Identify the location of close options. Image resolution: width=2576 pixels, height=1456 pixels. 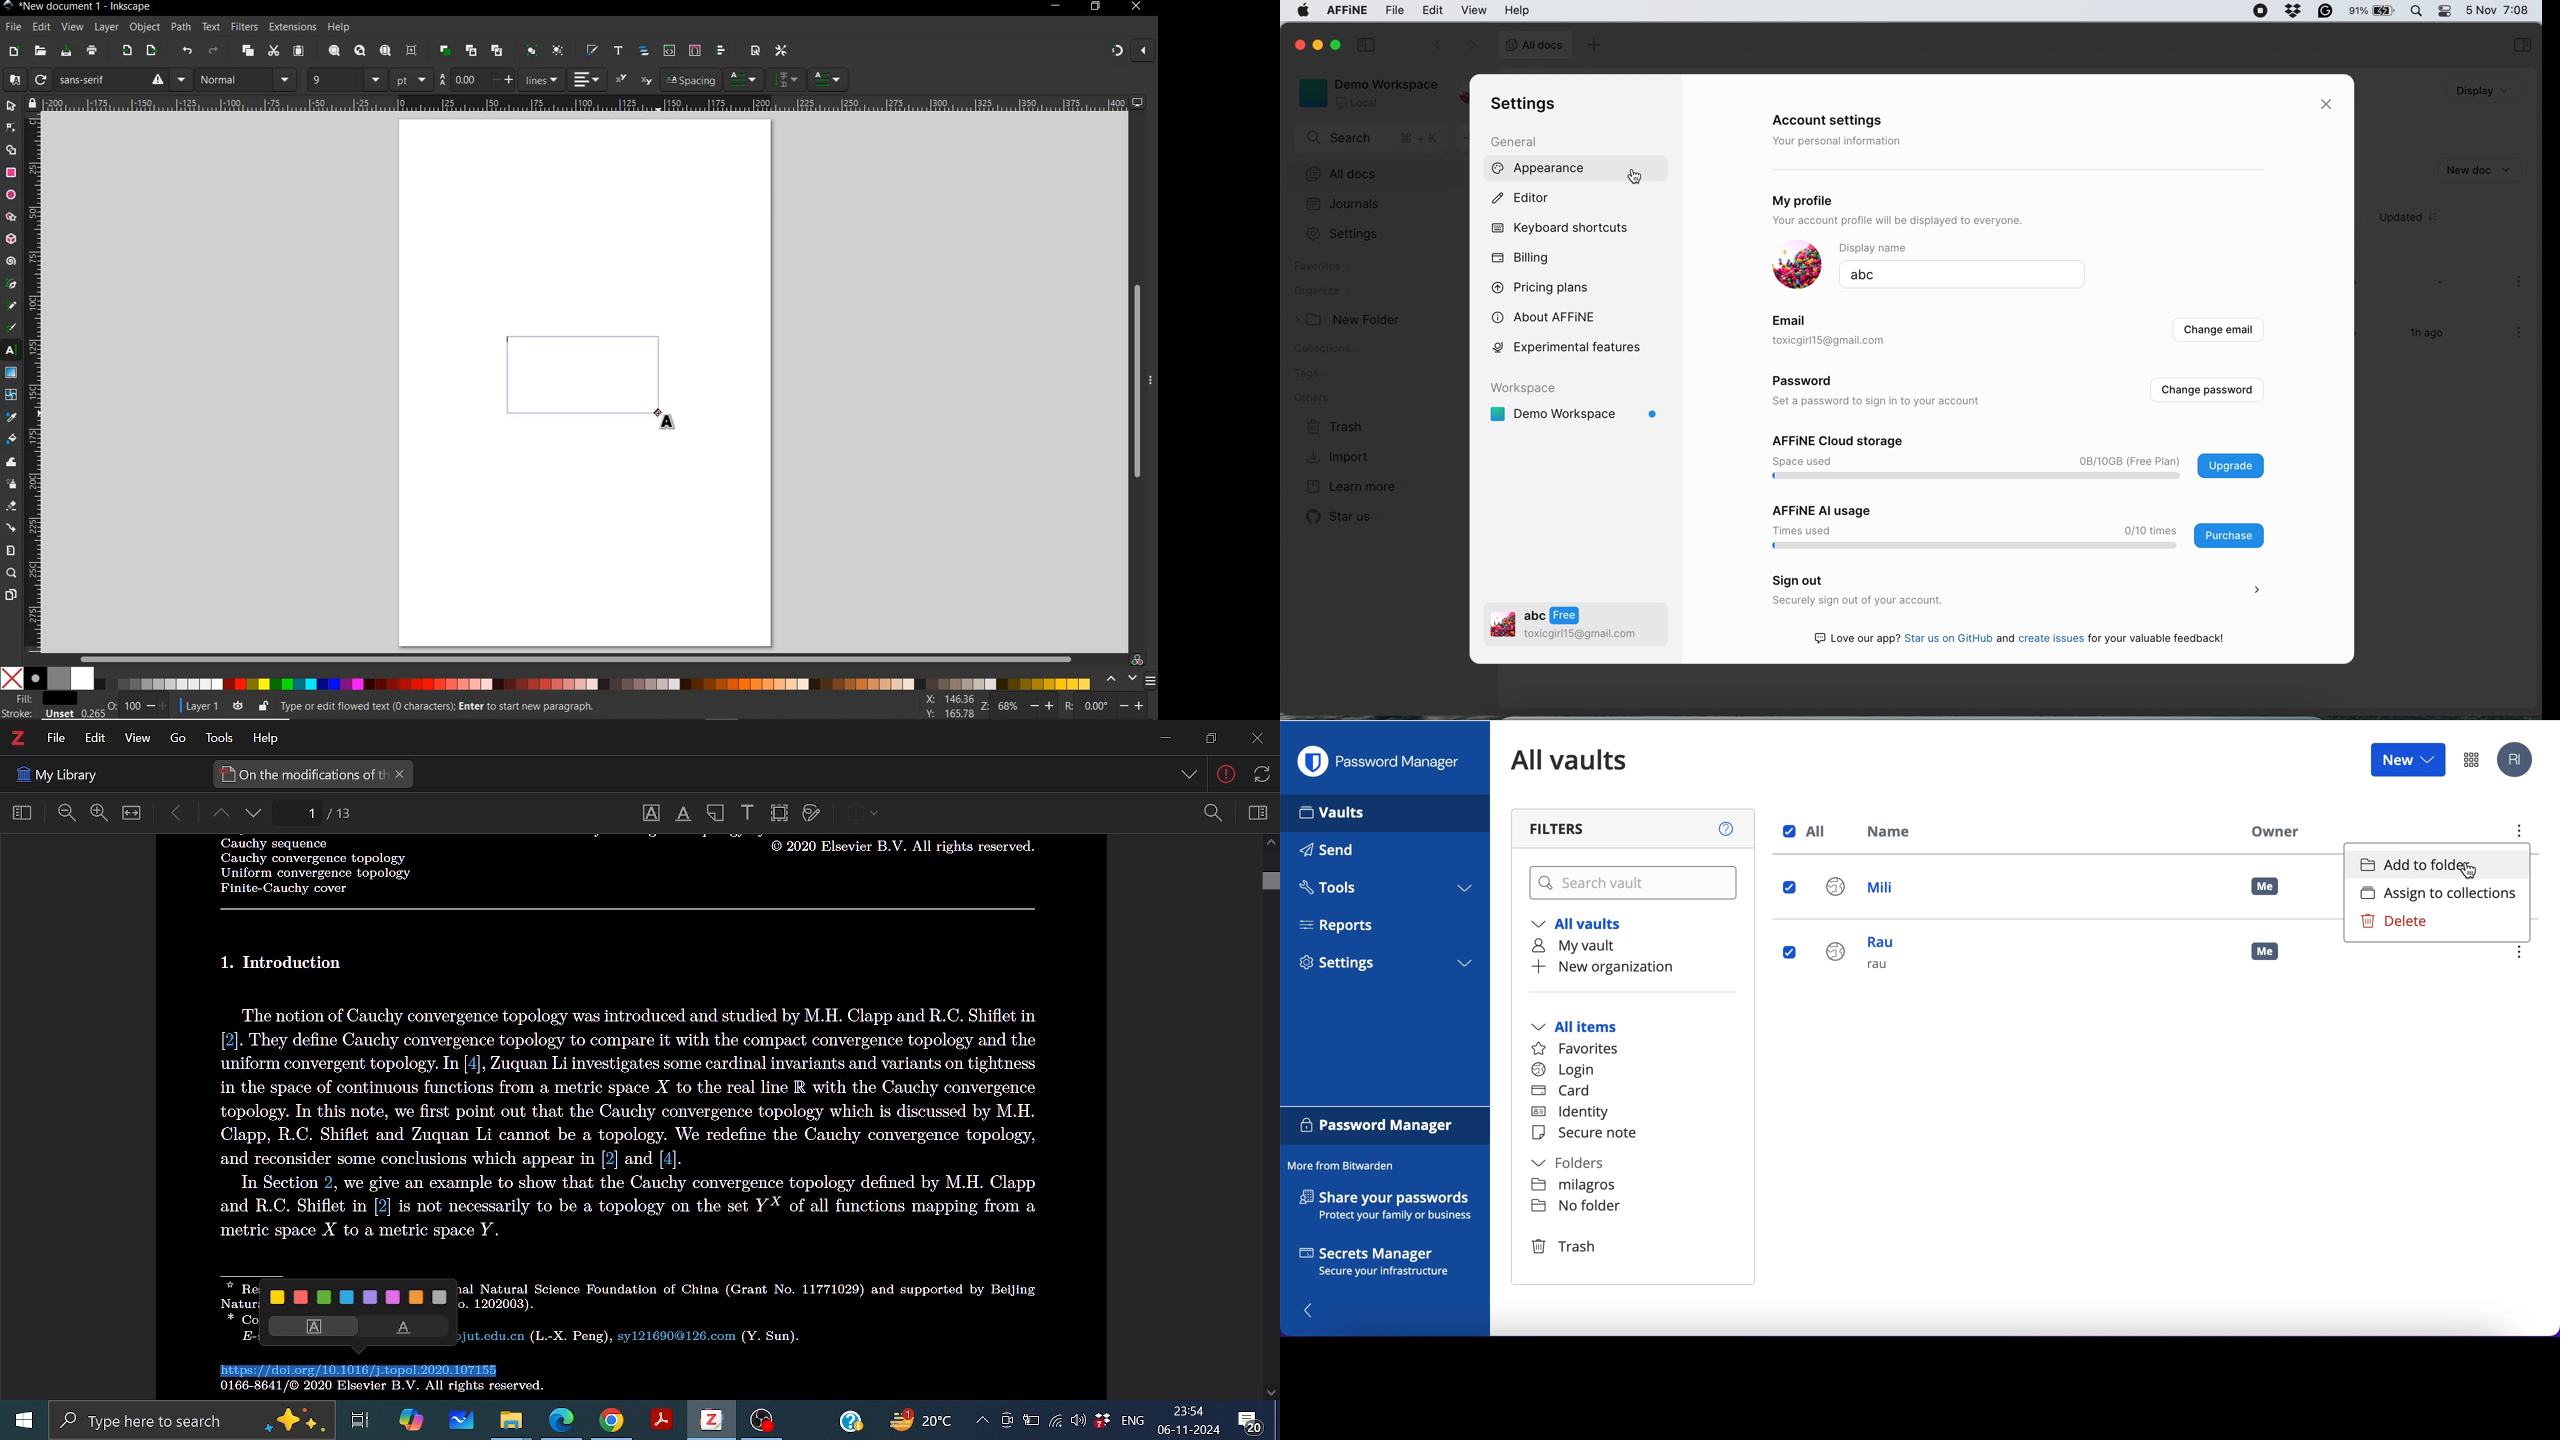
(1143, 52).